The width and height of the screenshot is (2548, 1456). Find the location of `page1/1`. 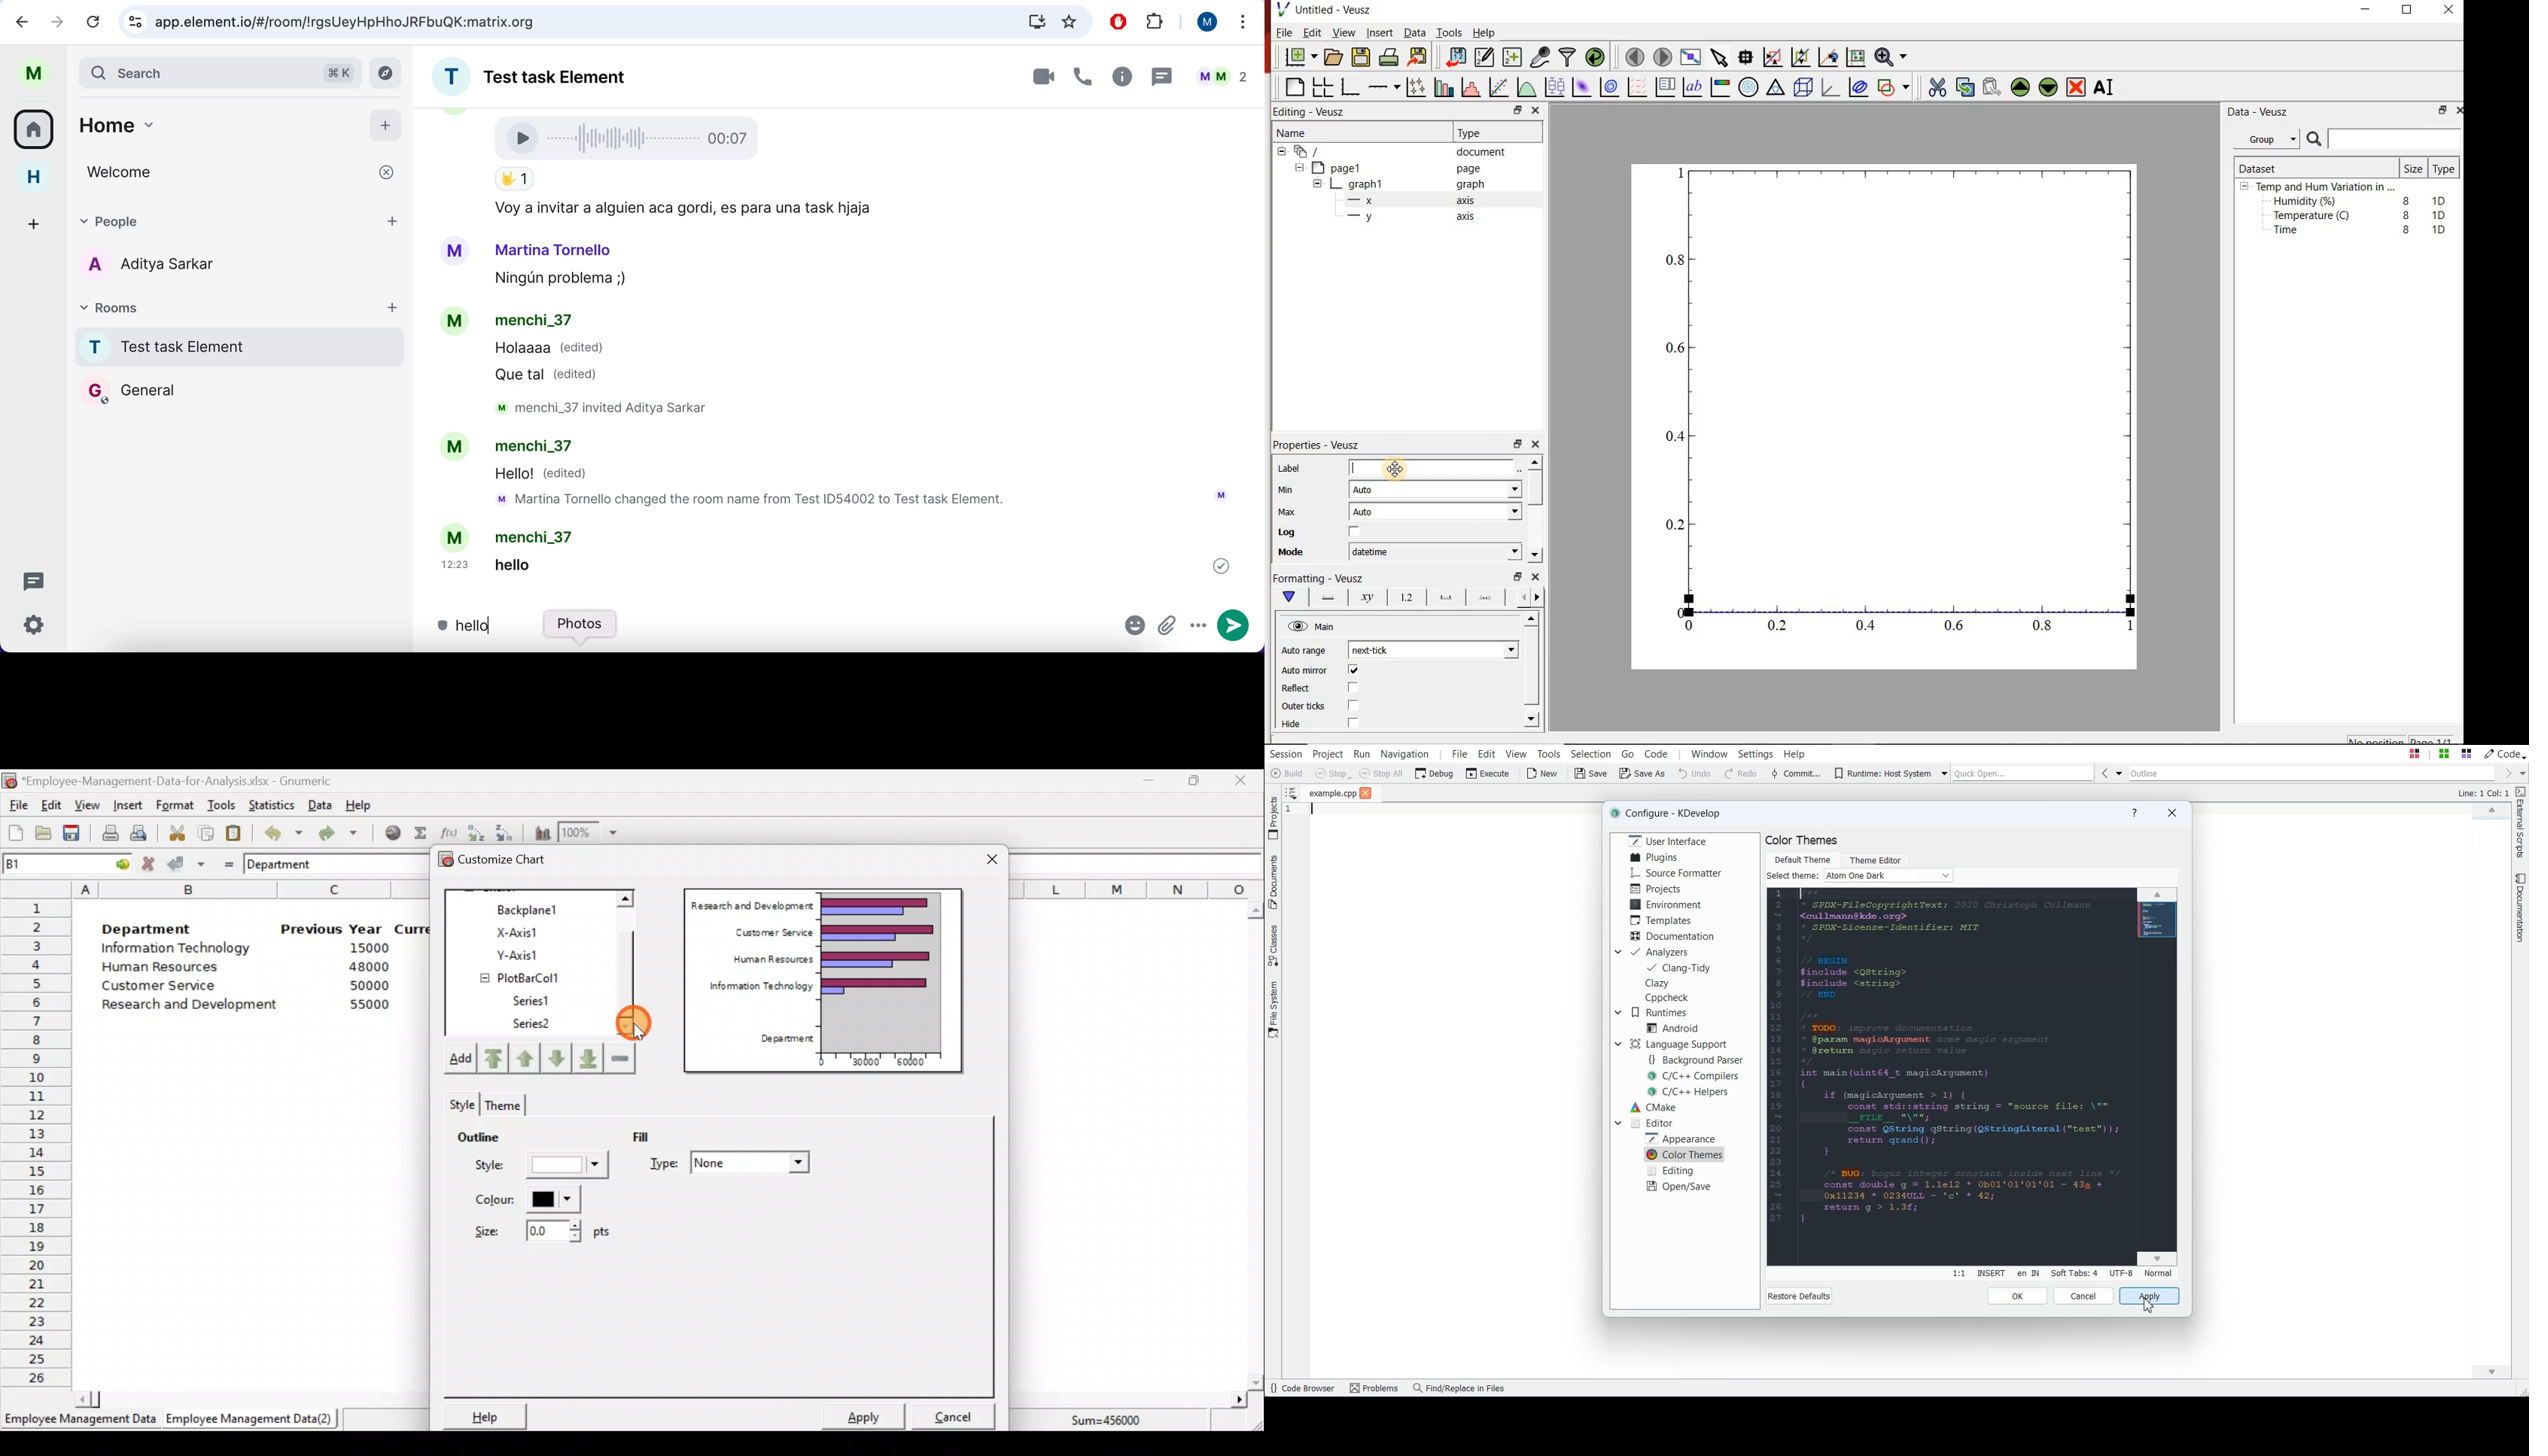

page1/1 is located at coordinates (2436, 739).